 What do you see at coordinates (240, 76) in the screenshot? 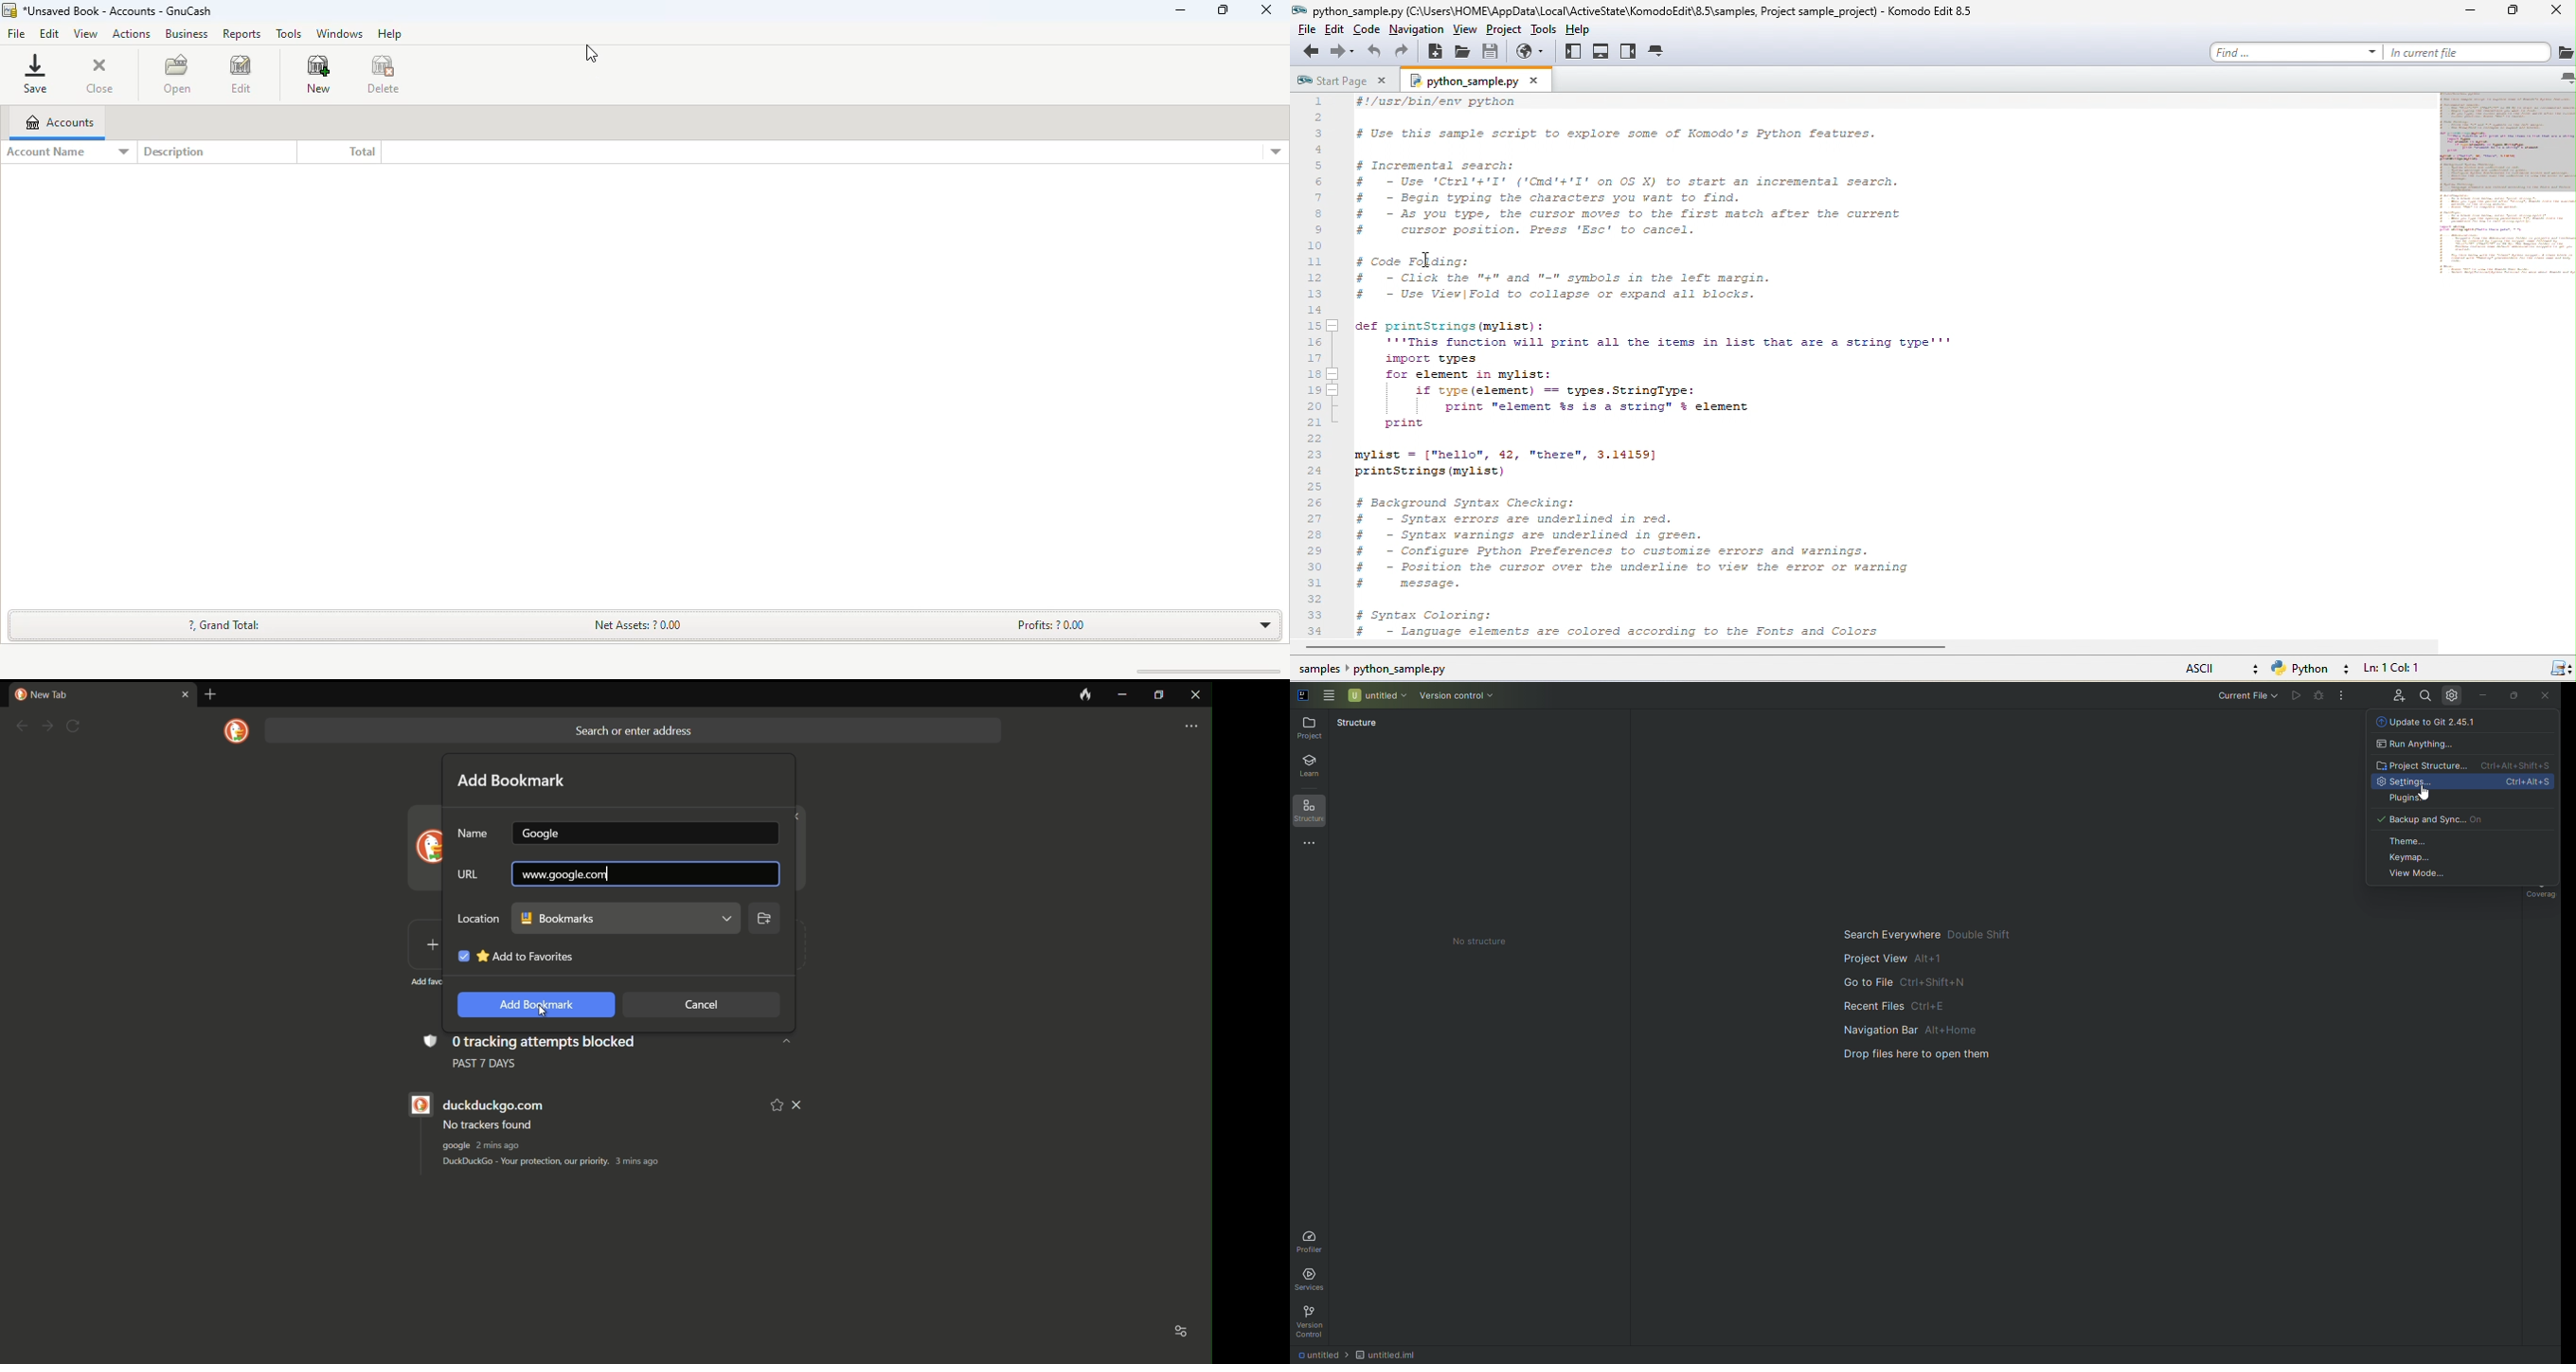
I see `edit` at bounding box center [240, 76].